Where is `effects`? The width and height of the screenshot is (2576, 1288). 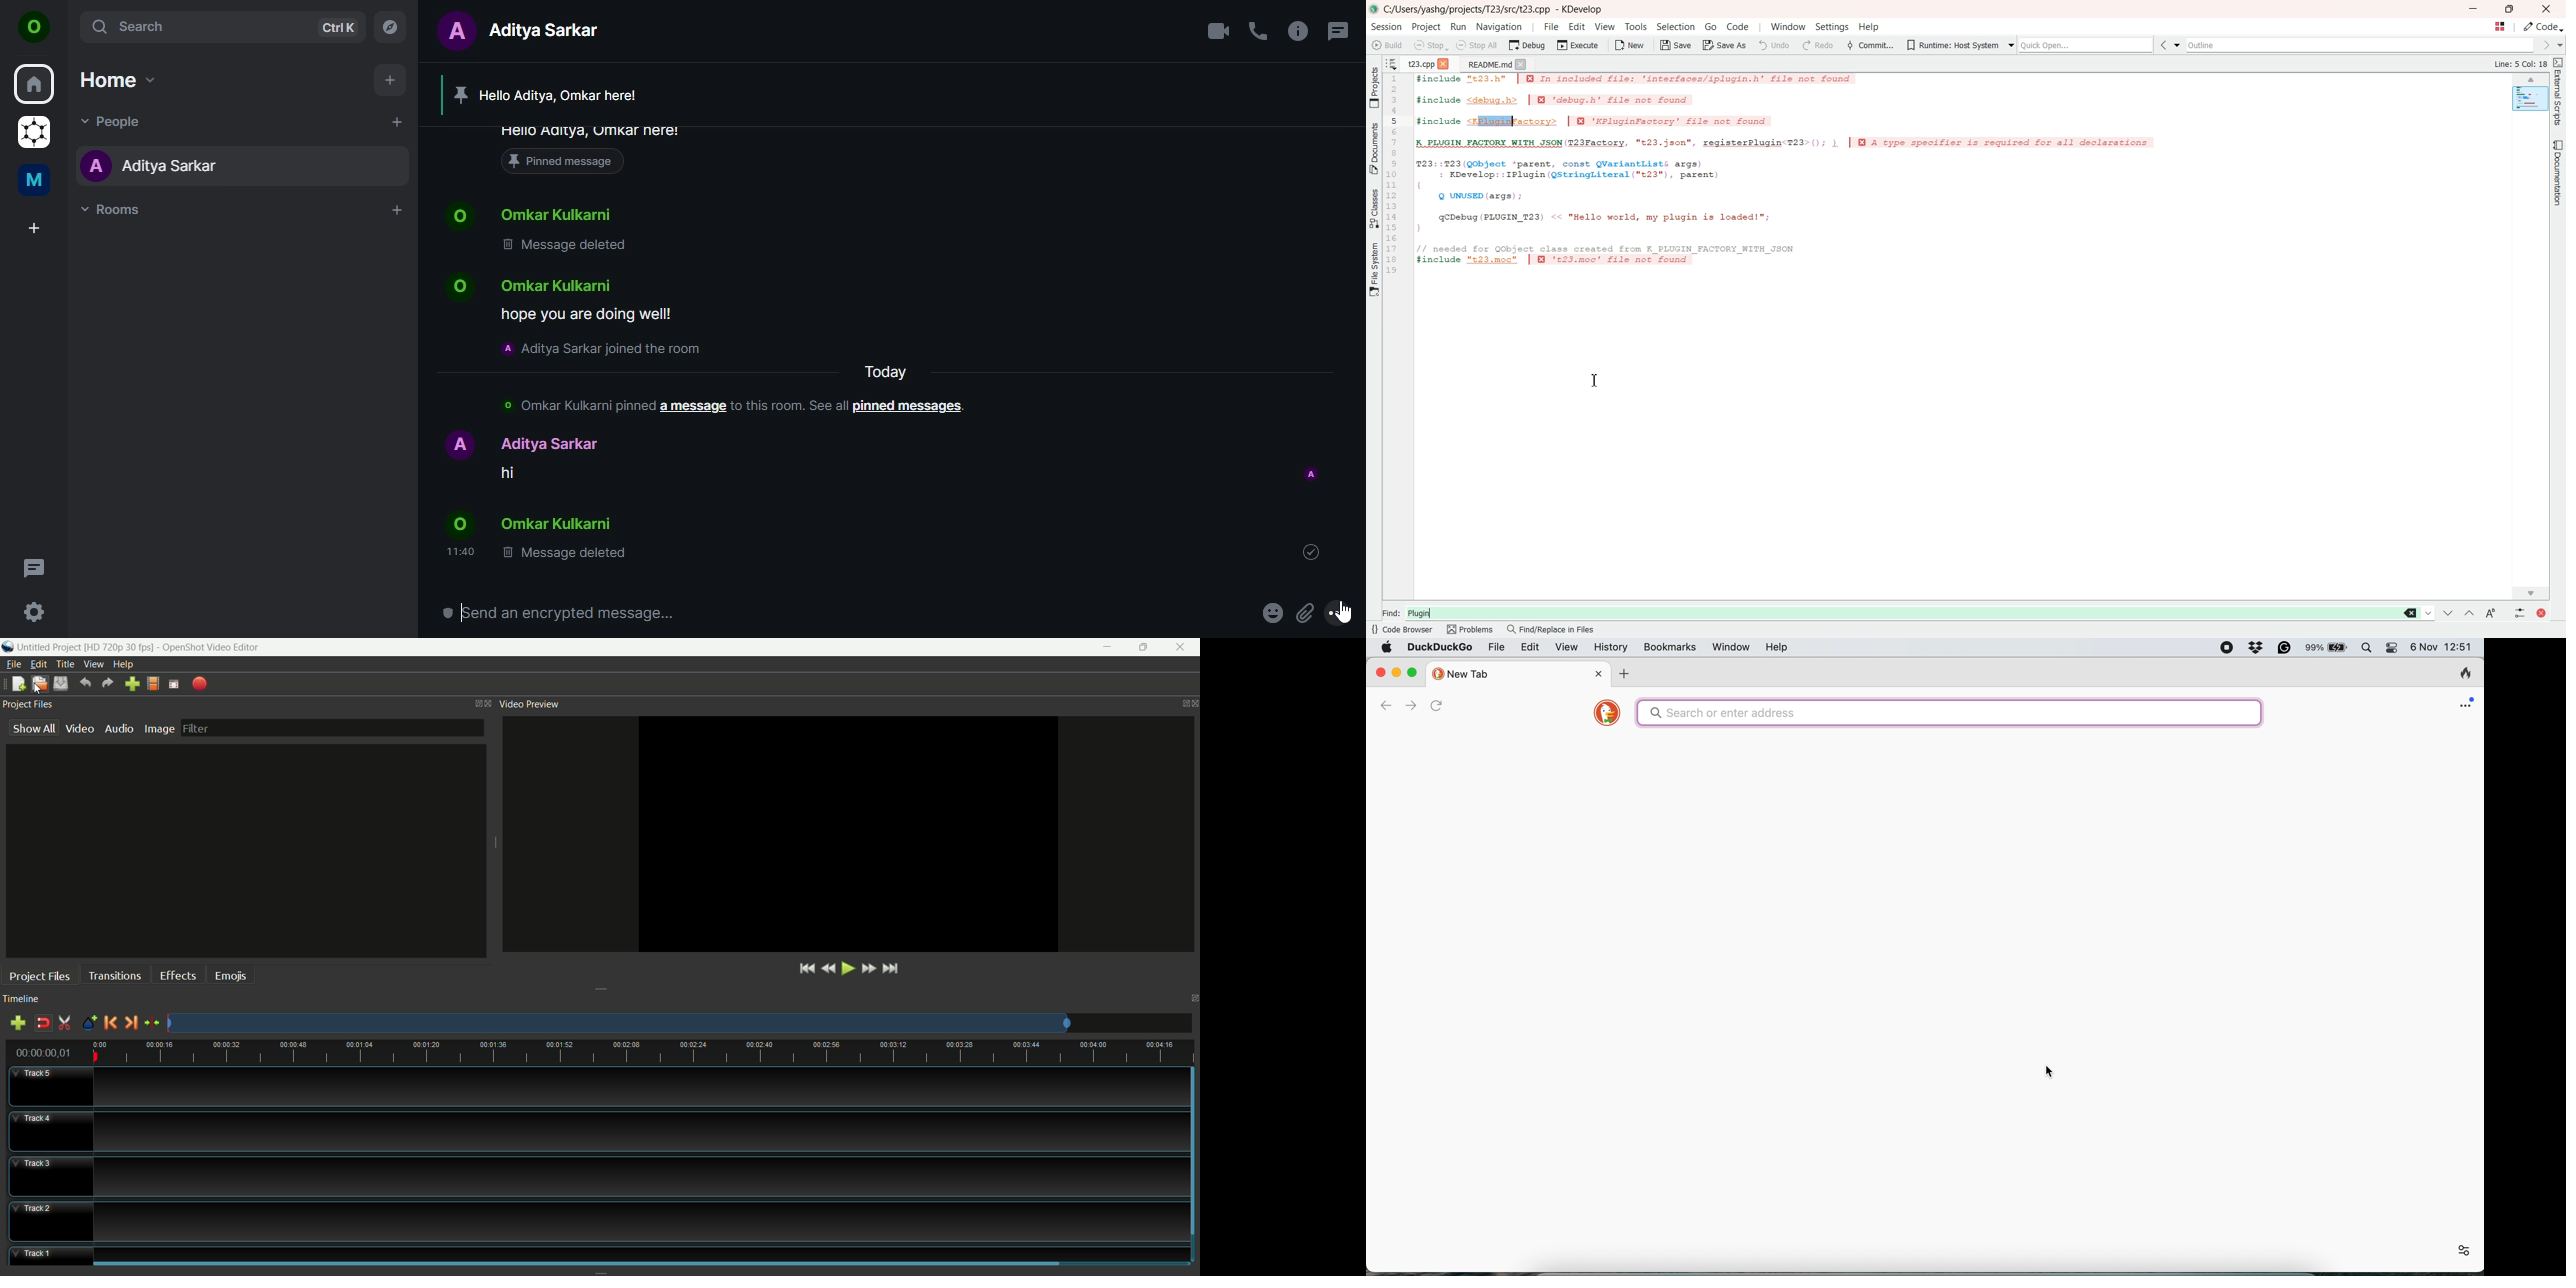
effects is located at coordinates (177, 973).